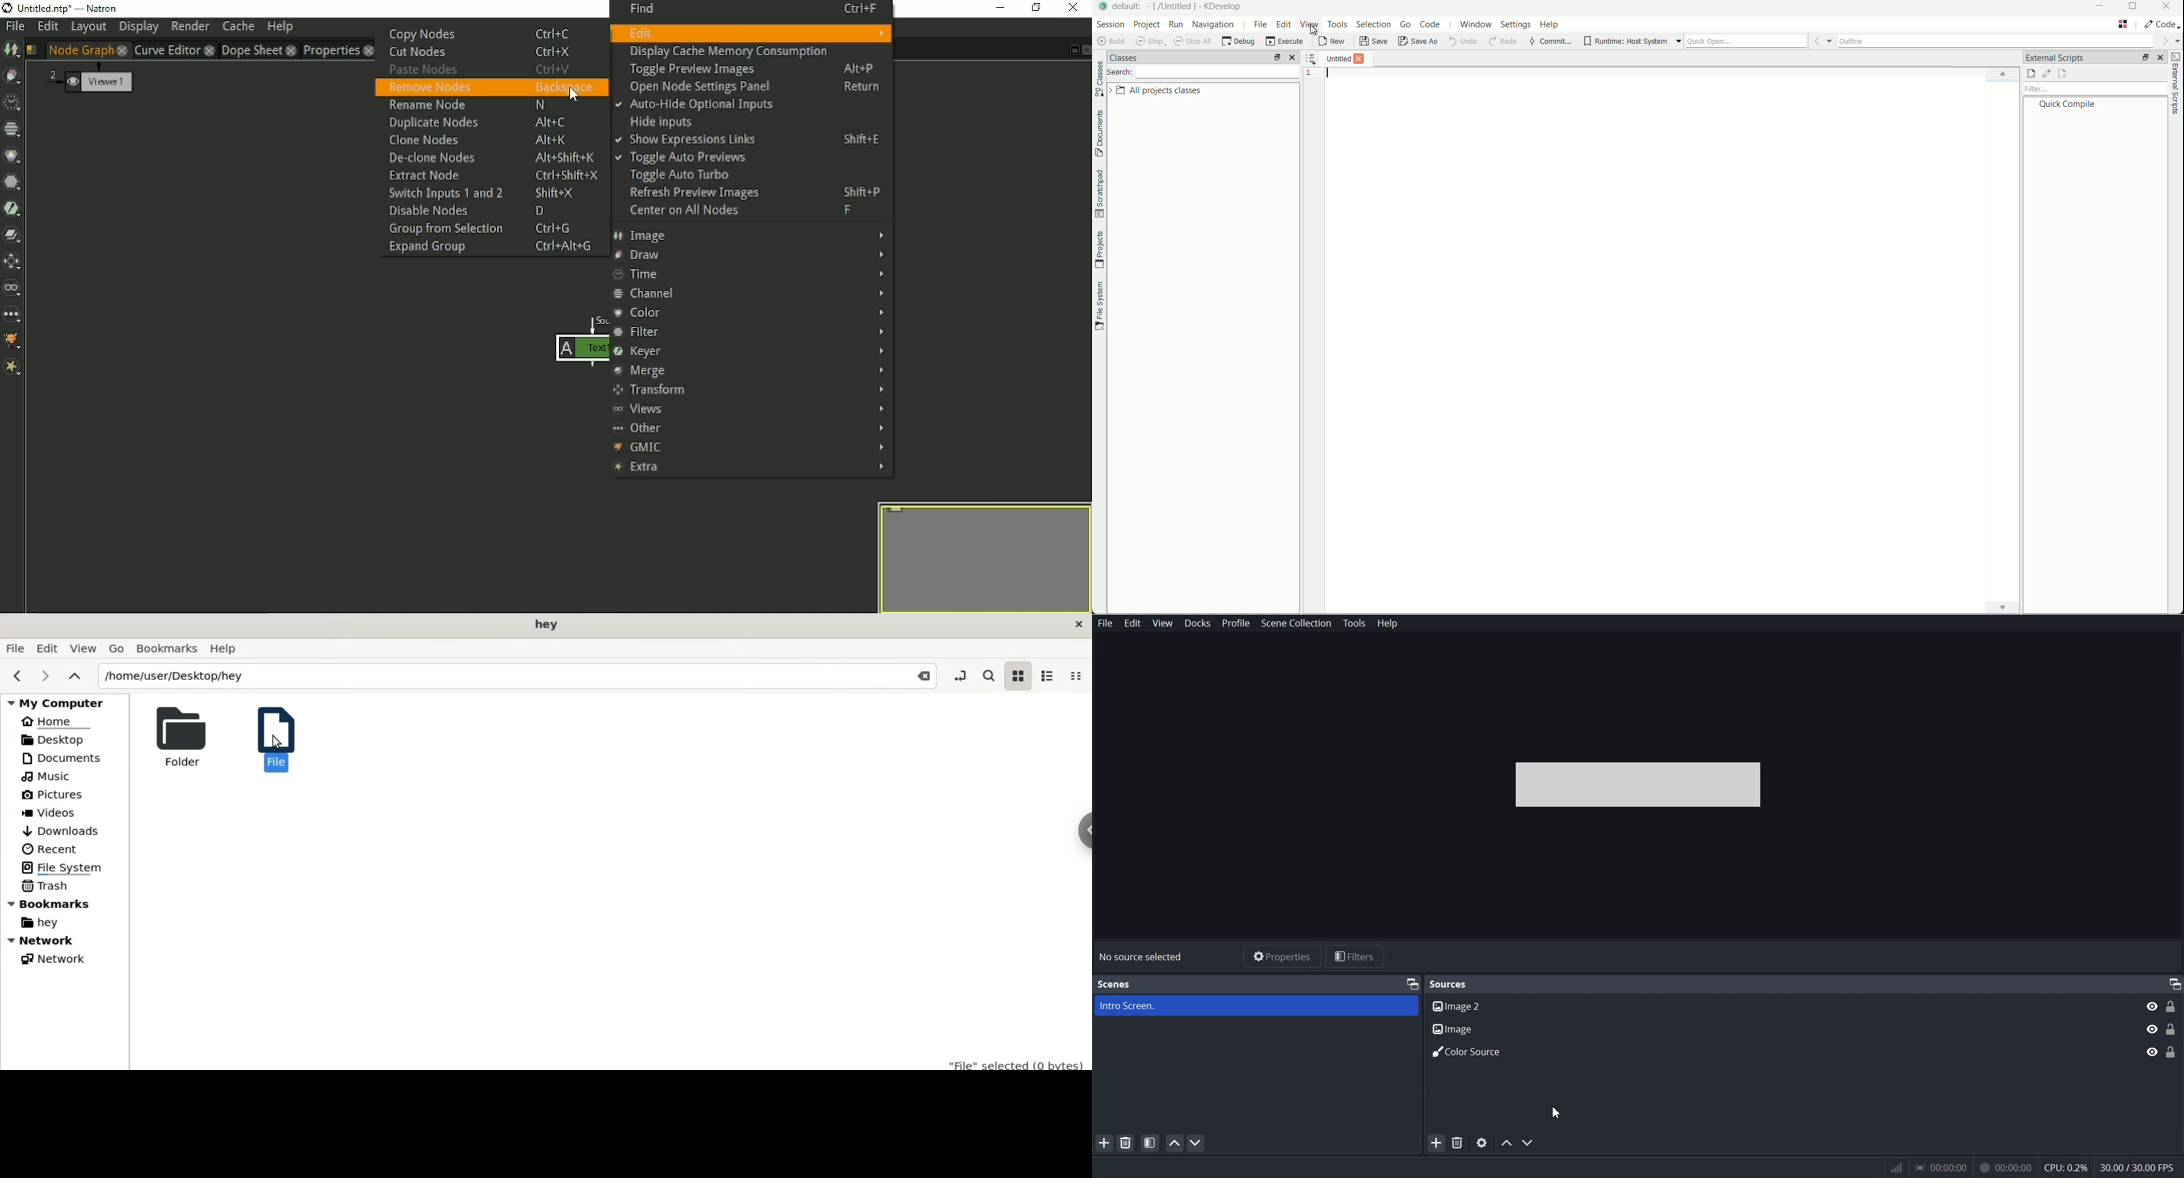 Image resolution: width=2184 pixels, height=1204 pixels. Describe the element at coordinates (1175, 1143) in the screenshot. I see `Move Scene Up` at that location.